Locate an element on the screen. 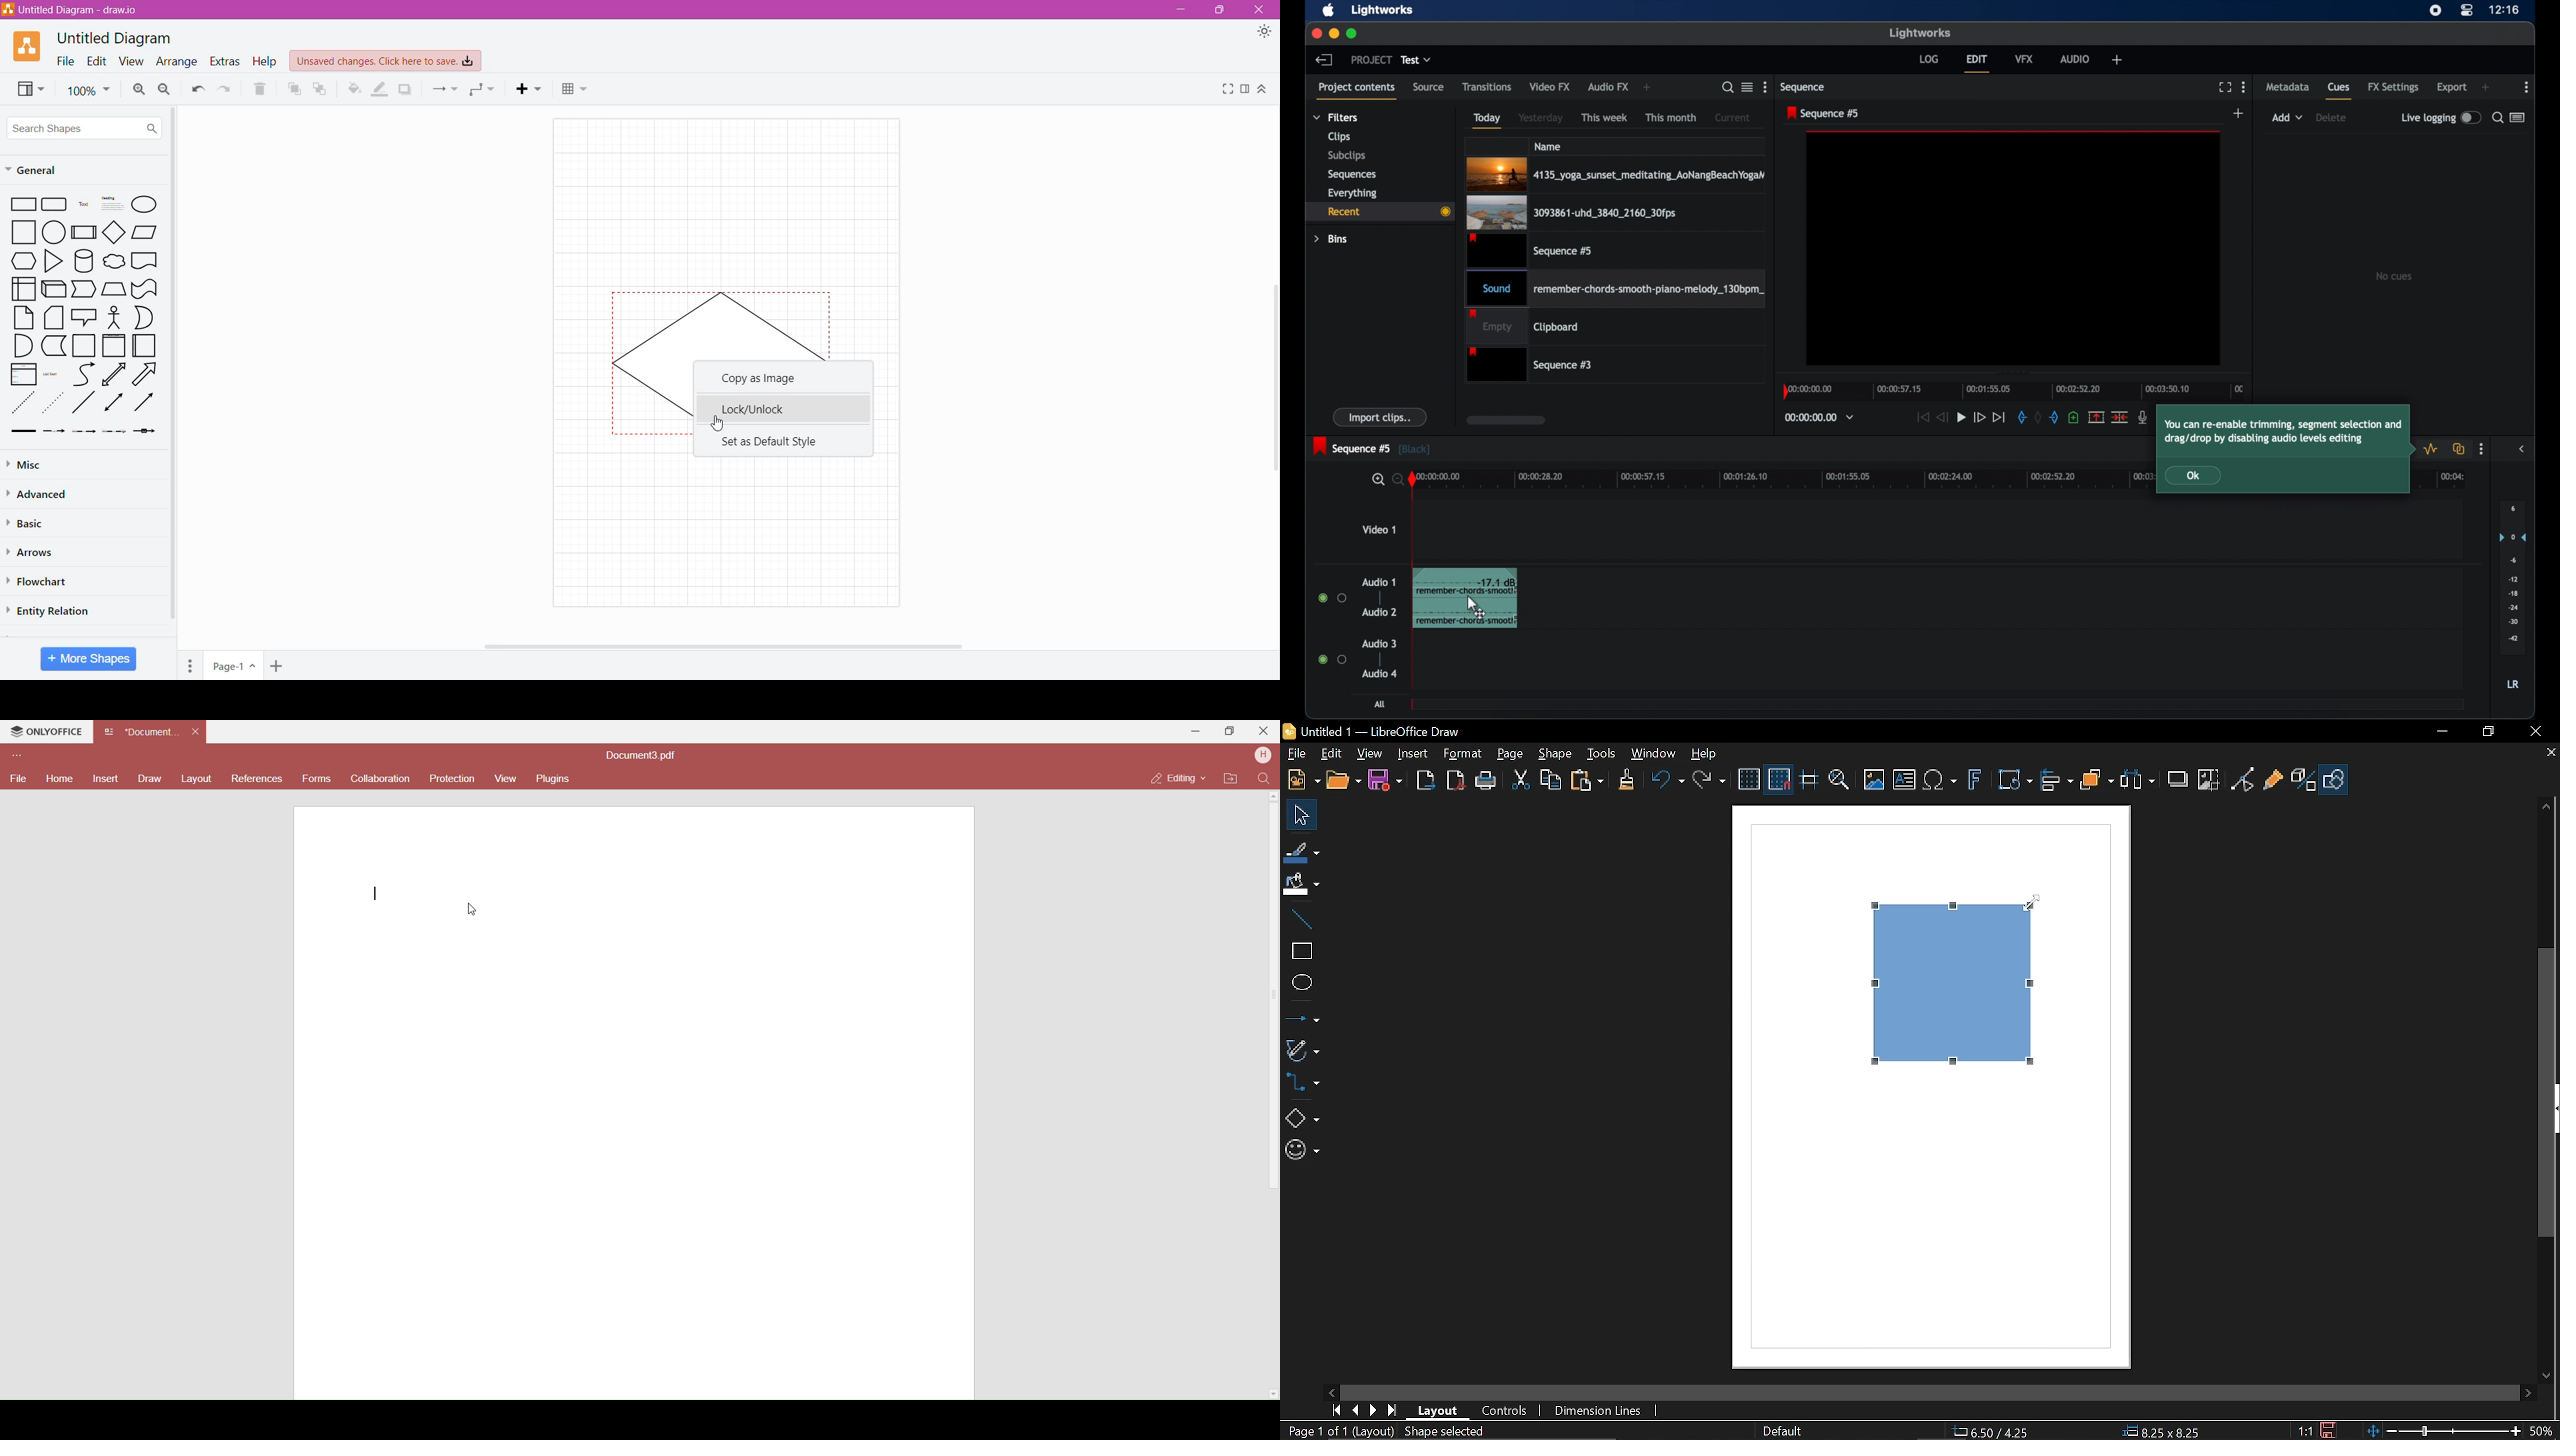 The width and height of the screenshot is (2576, 1456). Move left is located at coordinates (1329, 1389).